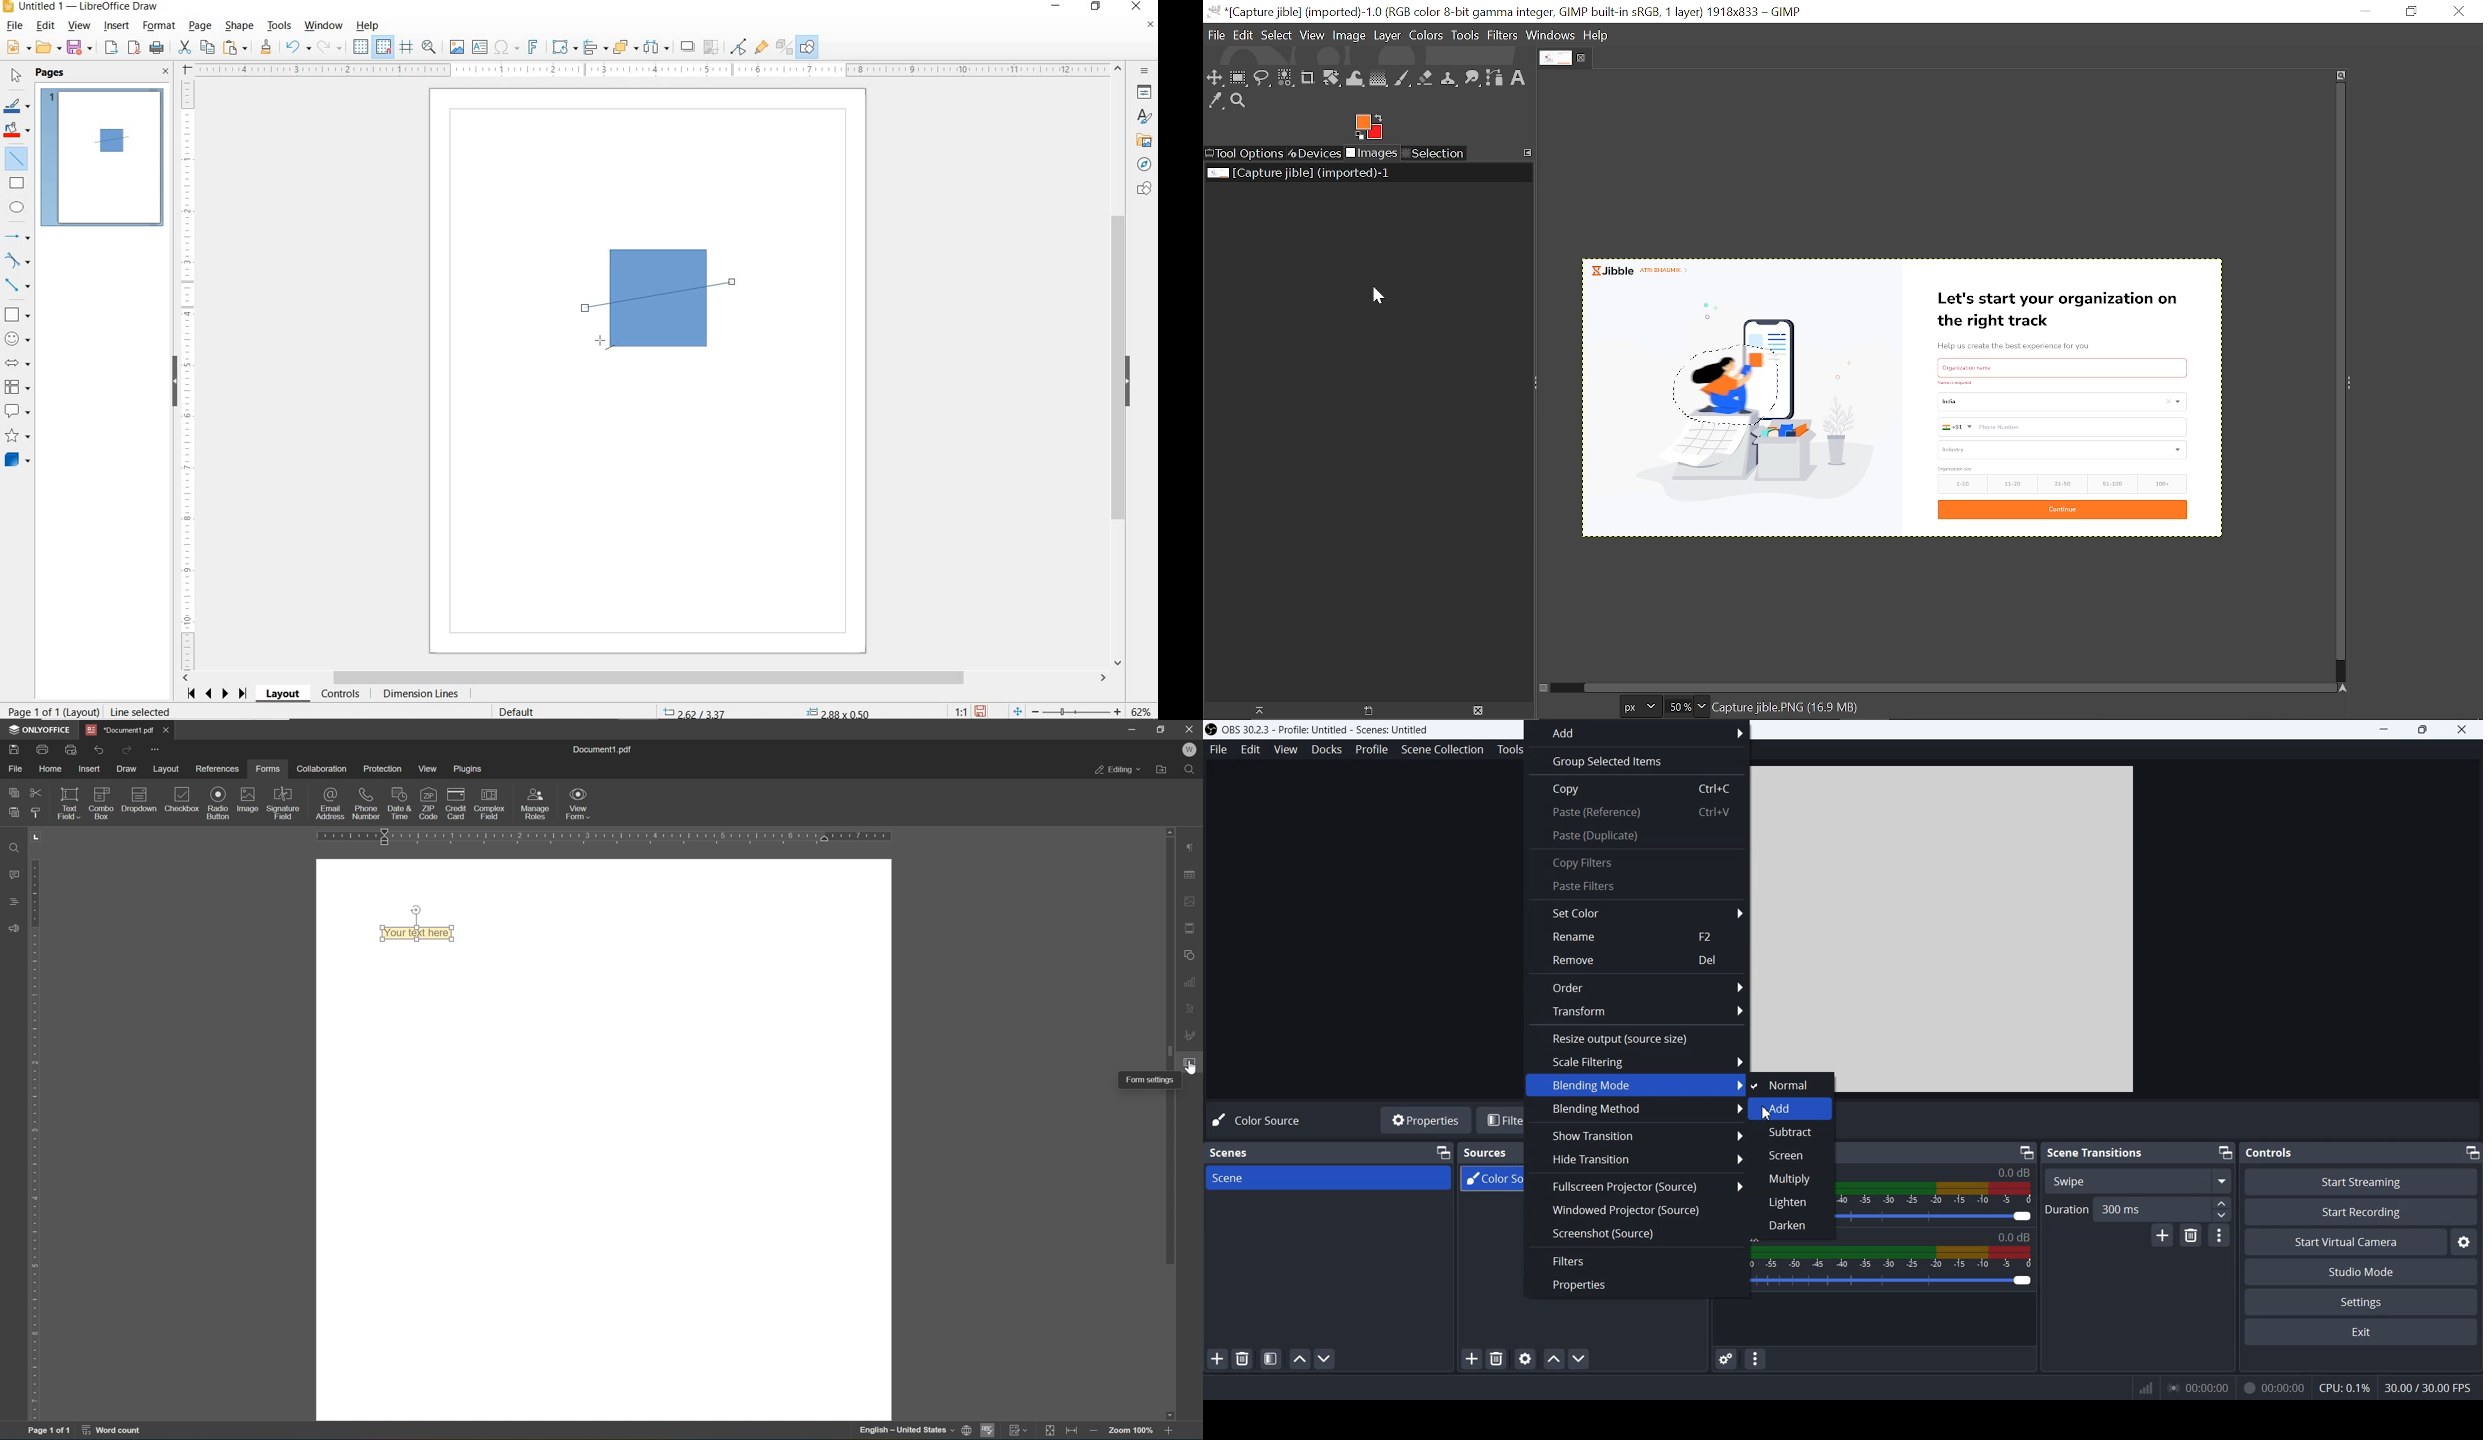  I want to click on CROP IMAGE, so click(712, 48).